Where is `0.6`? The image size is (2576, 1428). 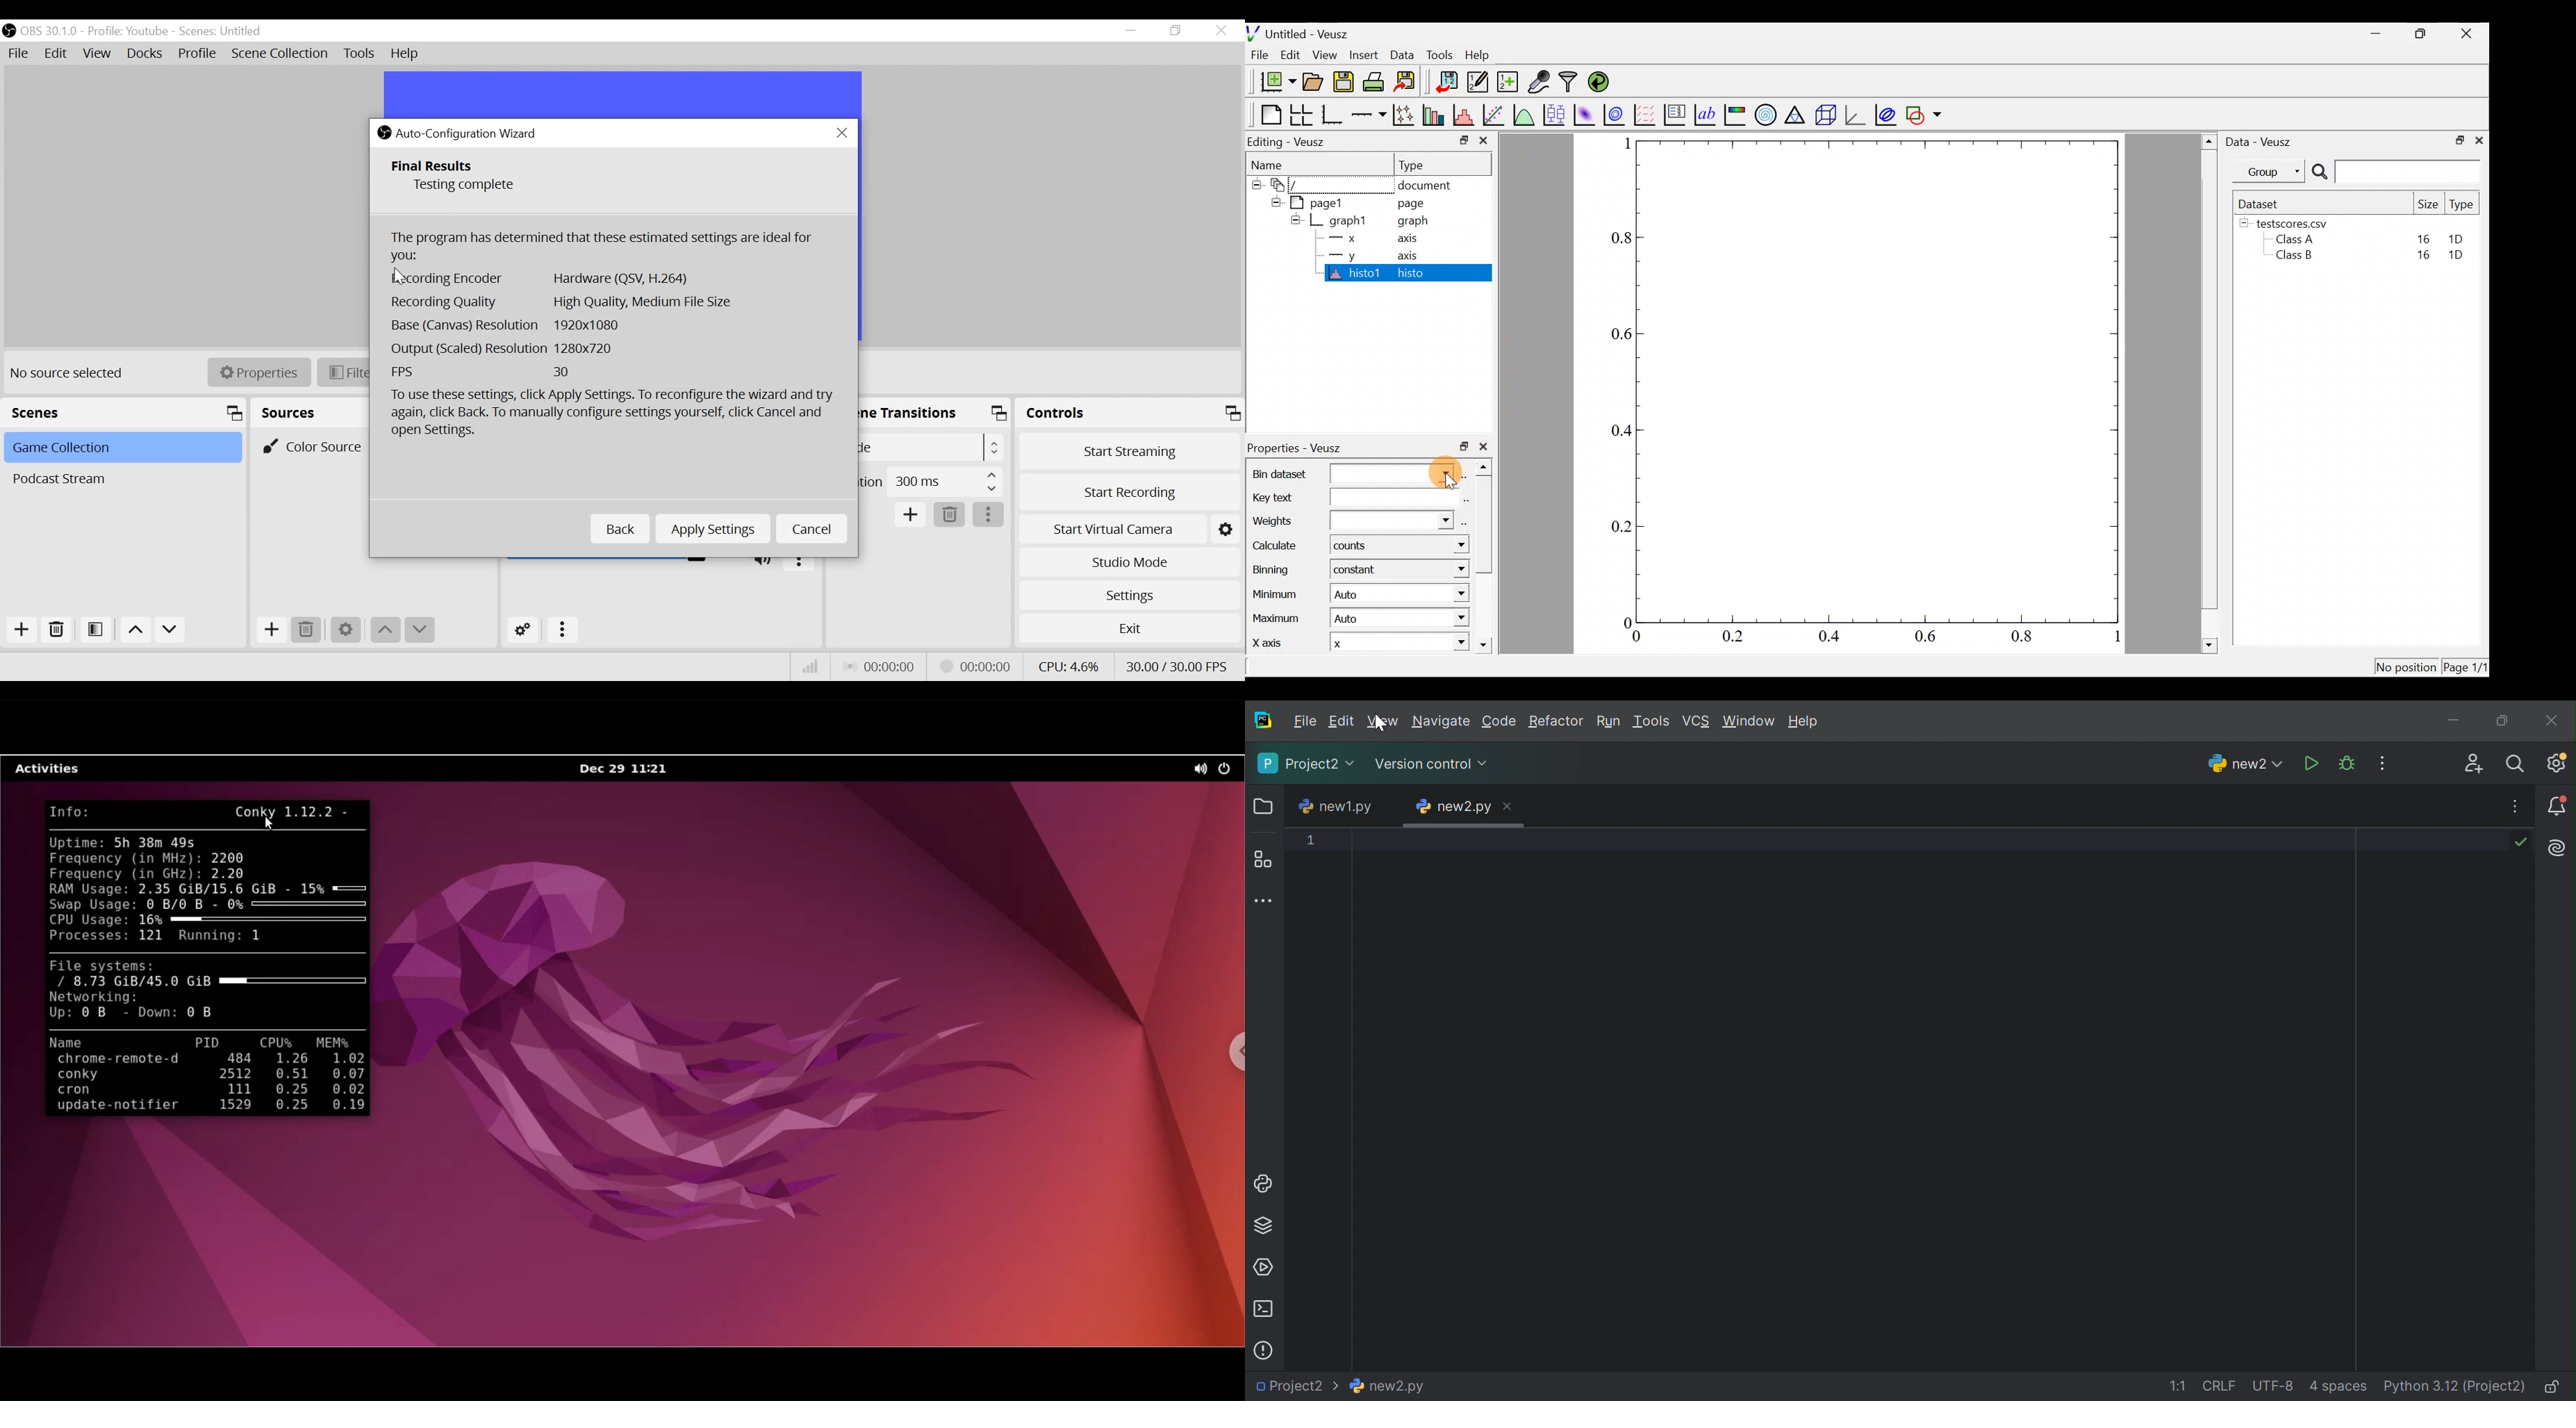 0.6 is located at coordinates (1928, 638).